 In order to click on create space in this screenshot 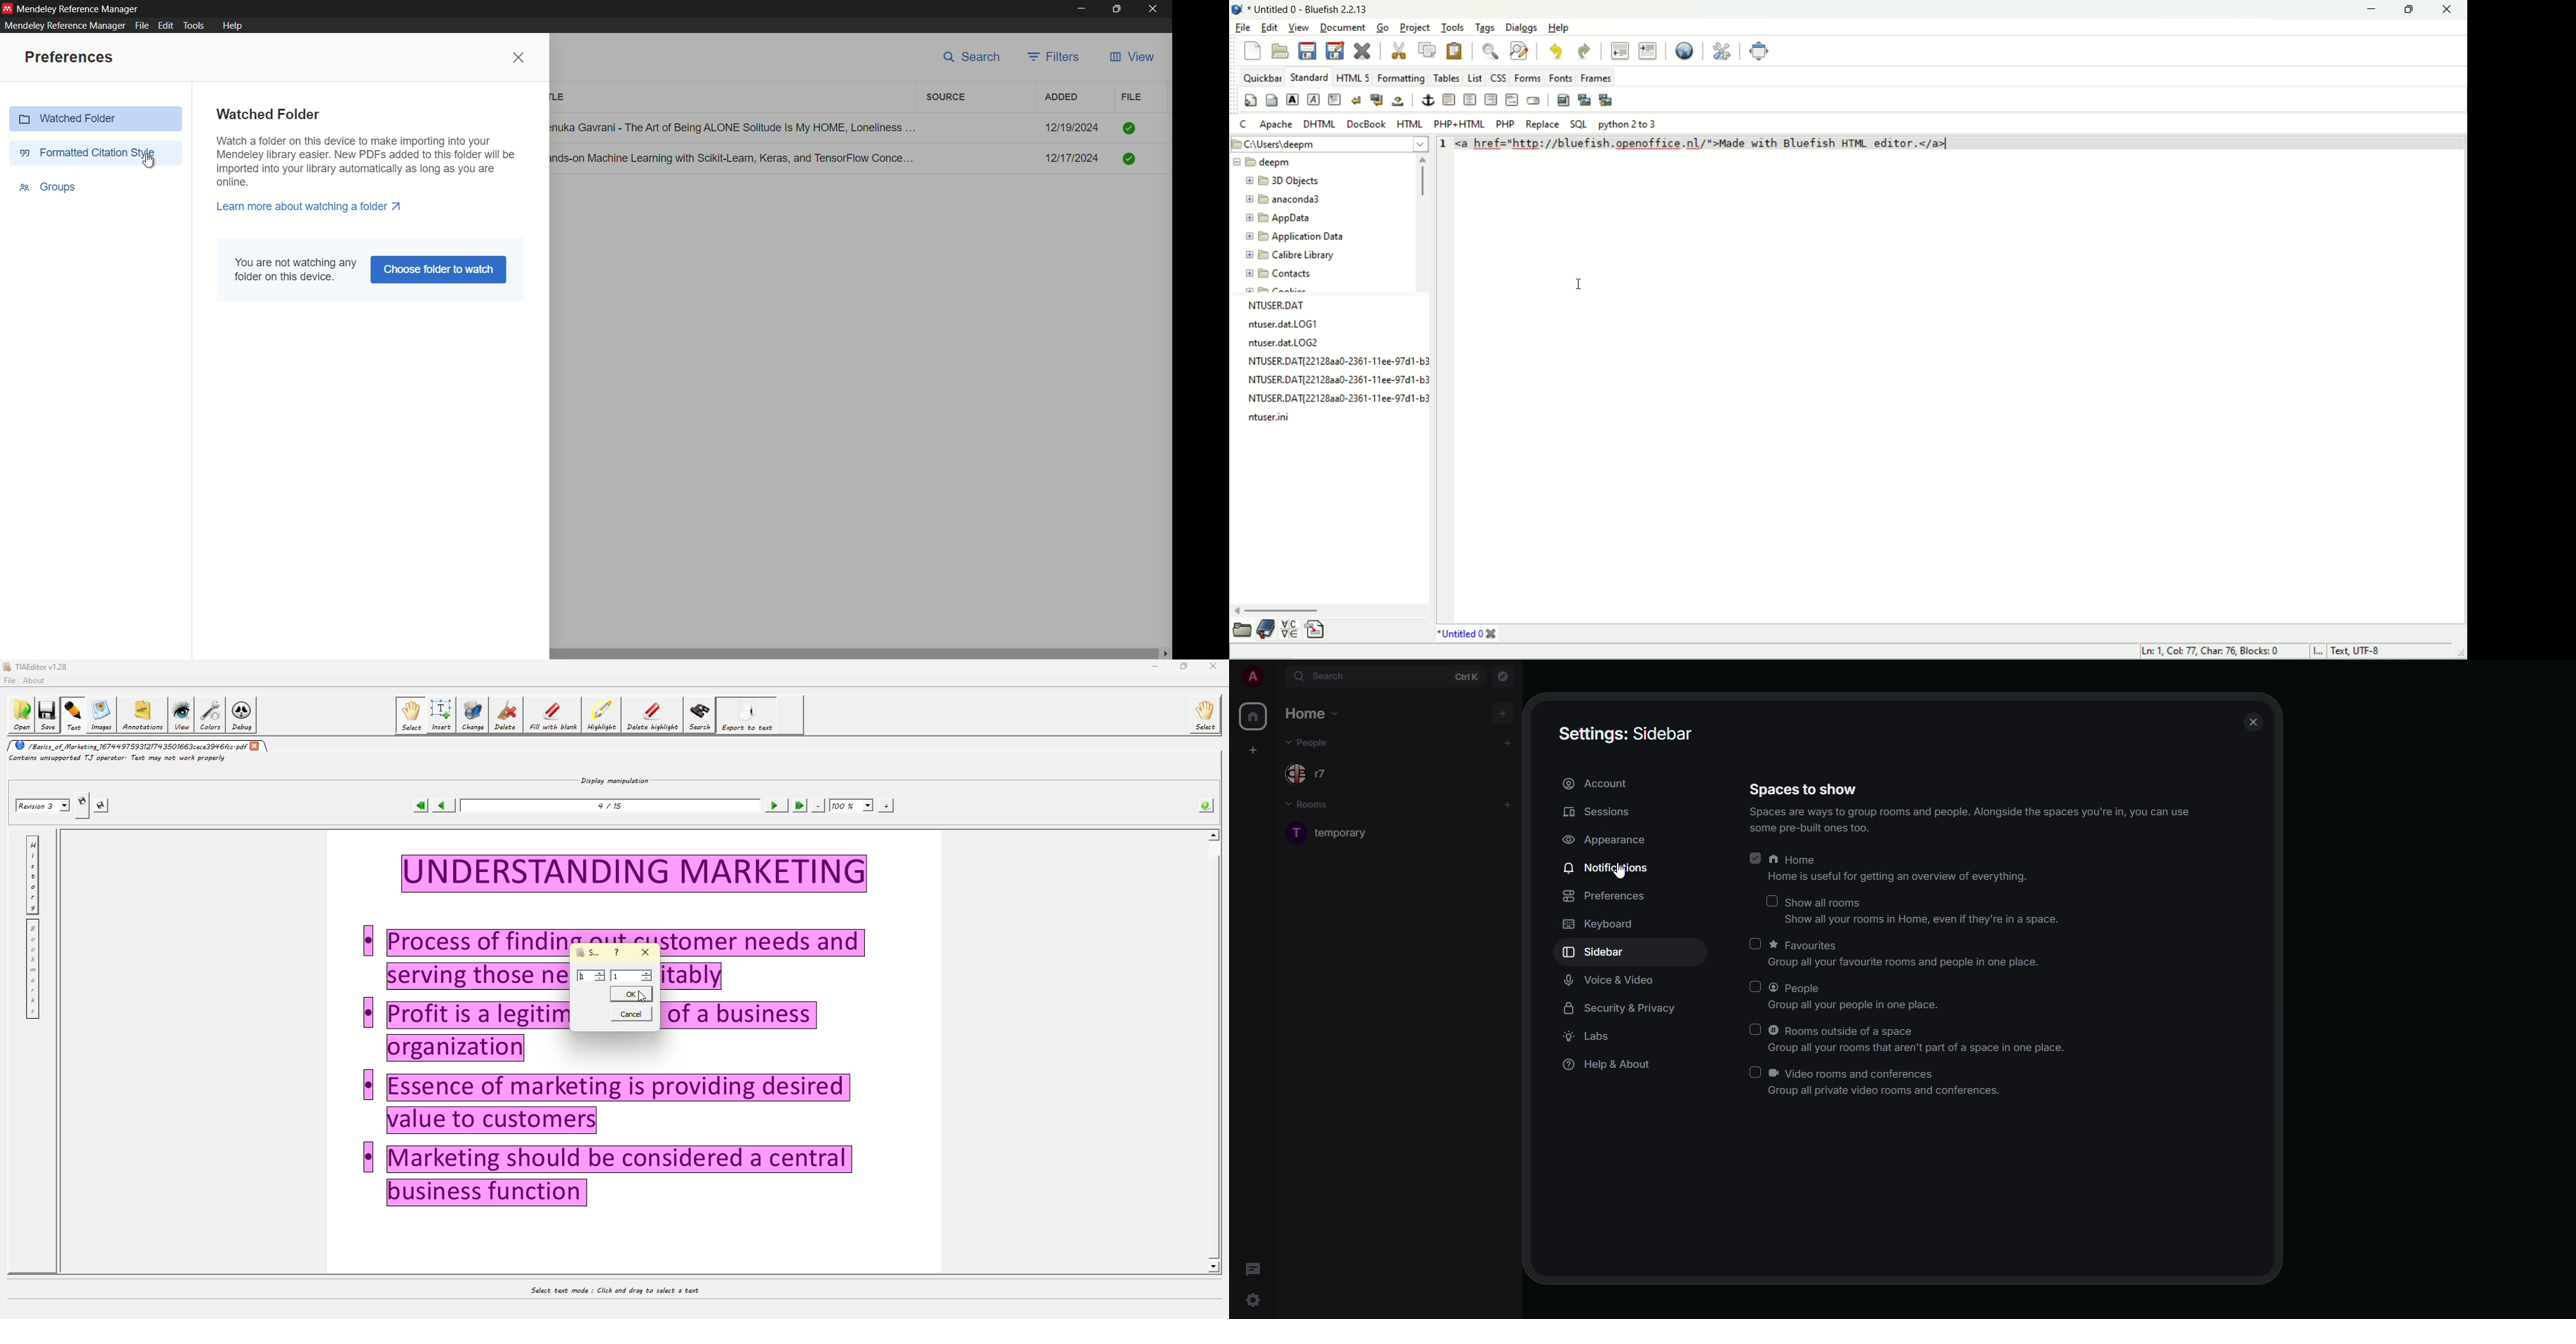, I will do `click(1251, 749)`.